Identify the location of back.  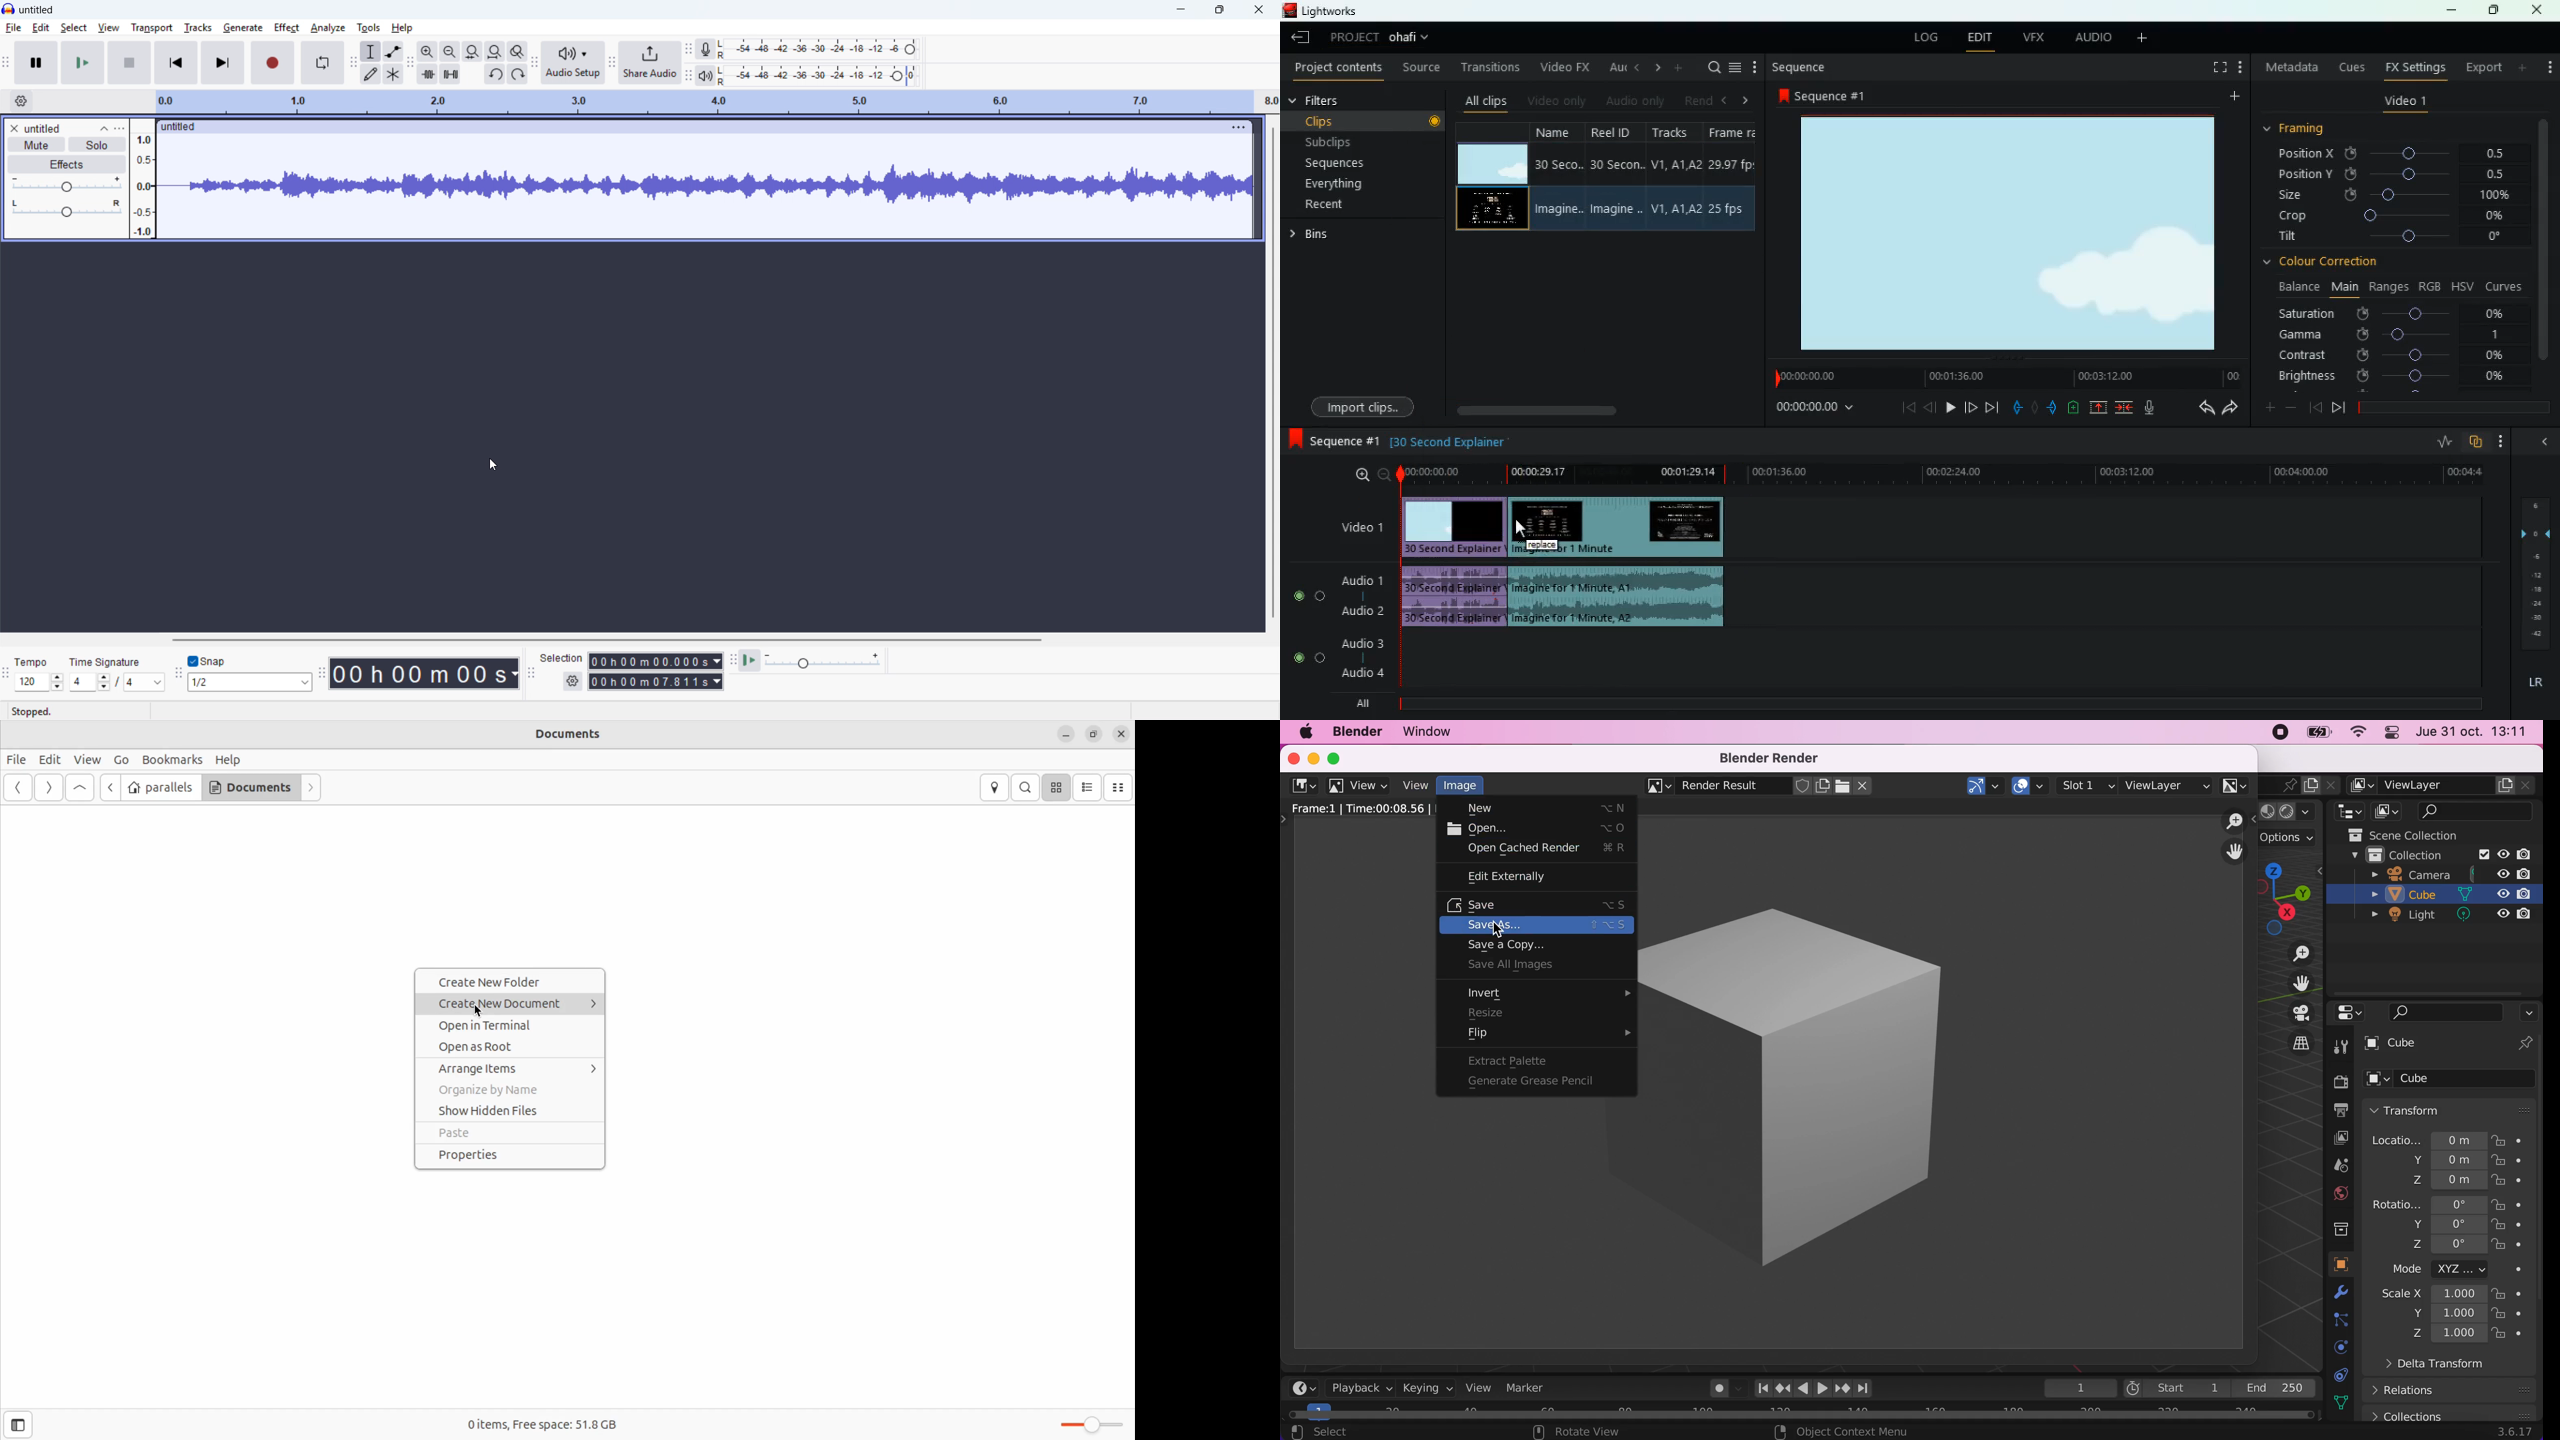
(1303, 39).